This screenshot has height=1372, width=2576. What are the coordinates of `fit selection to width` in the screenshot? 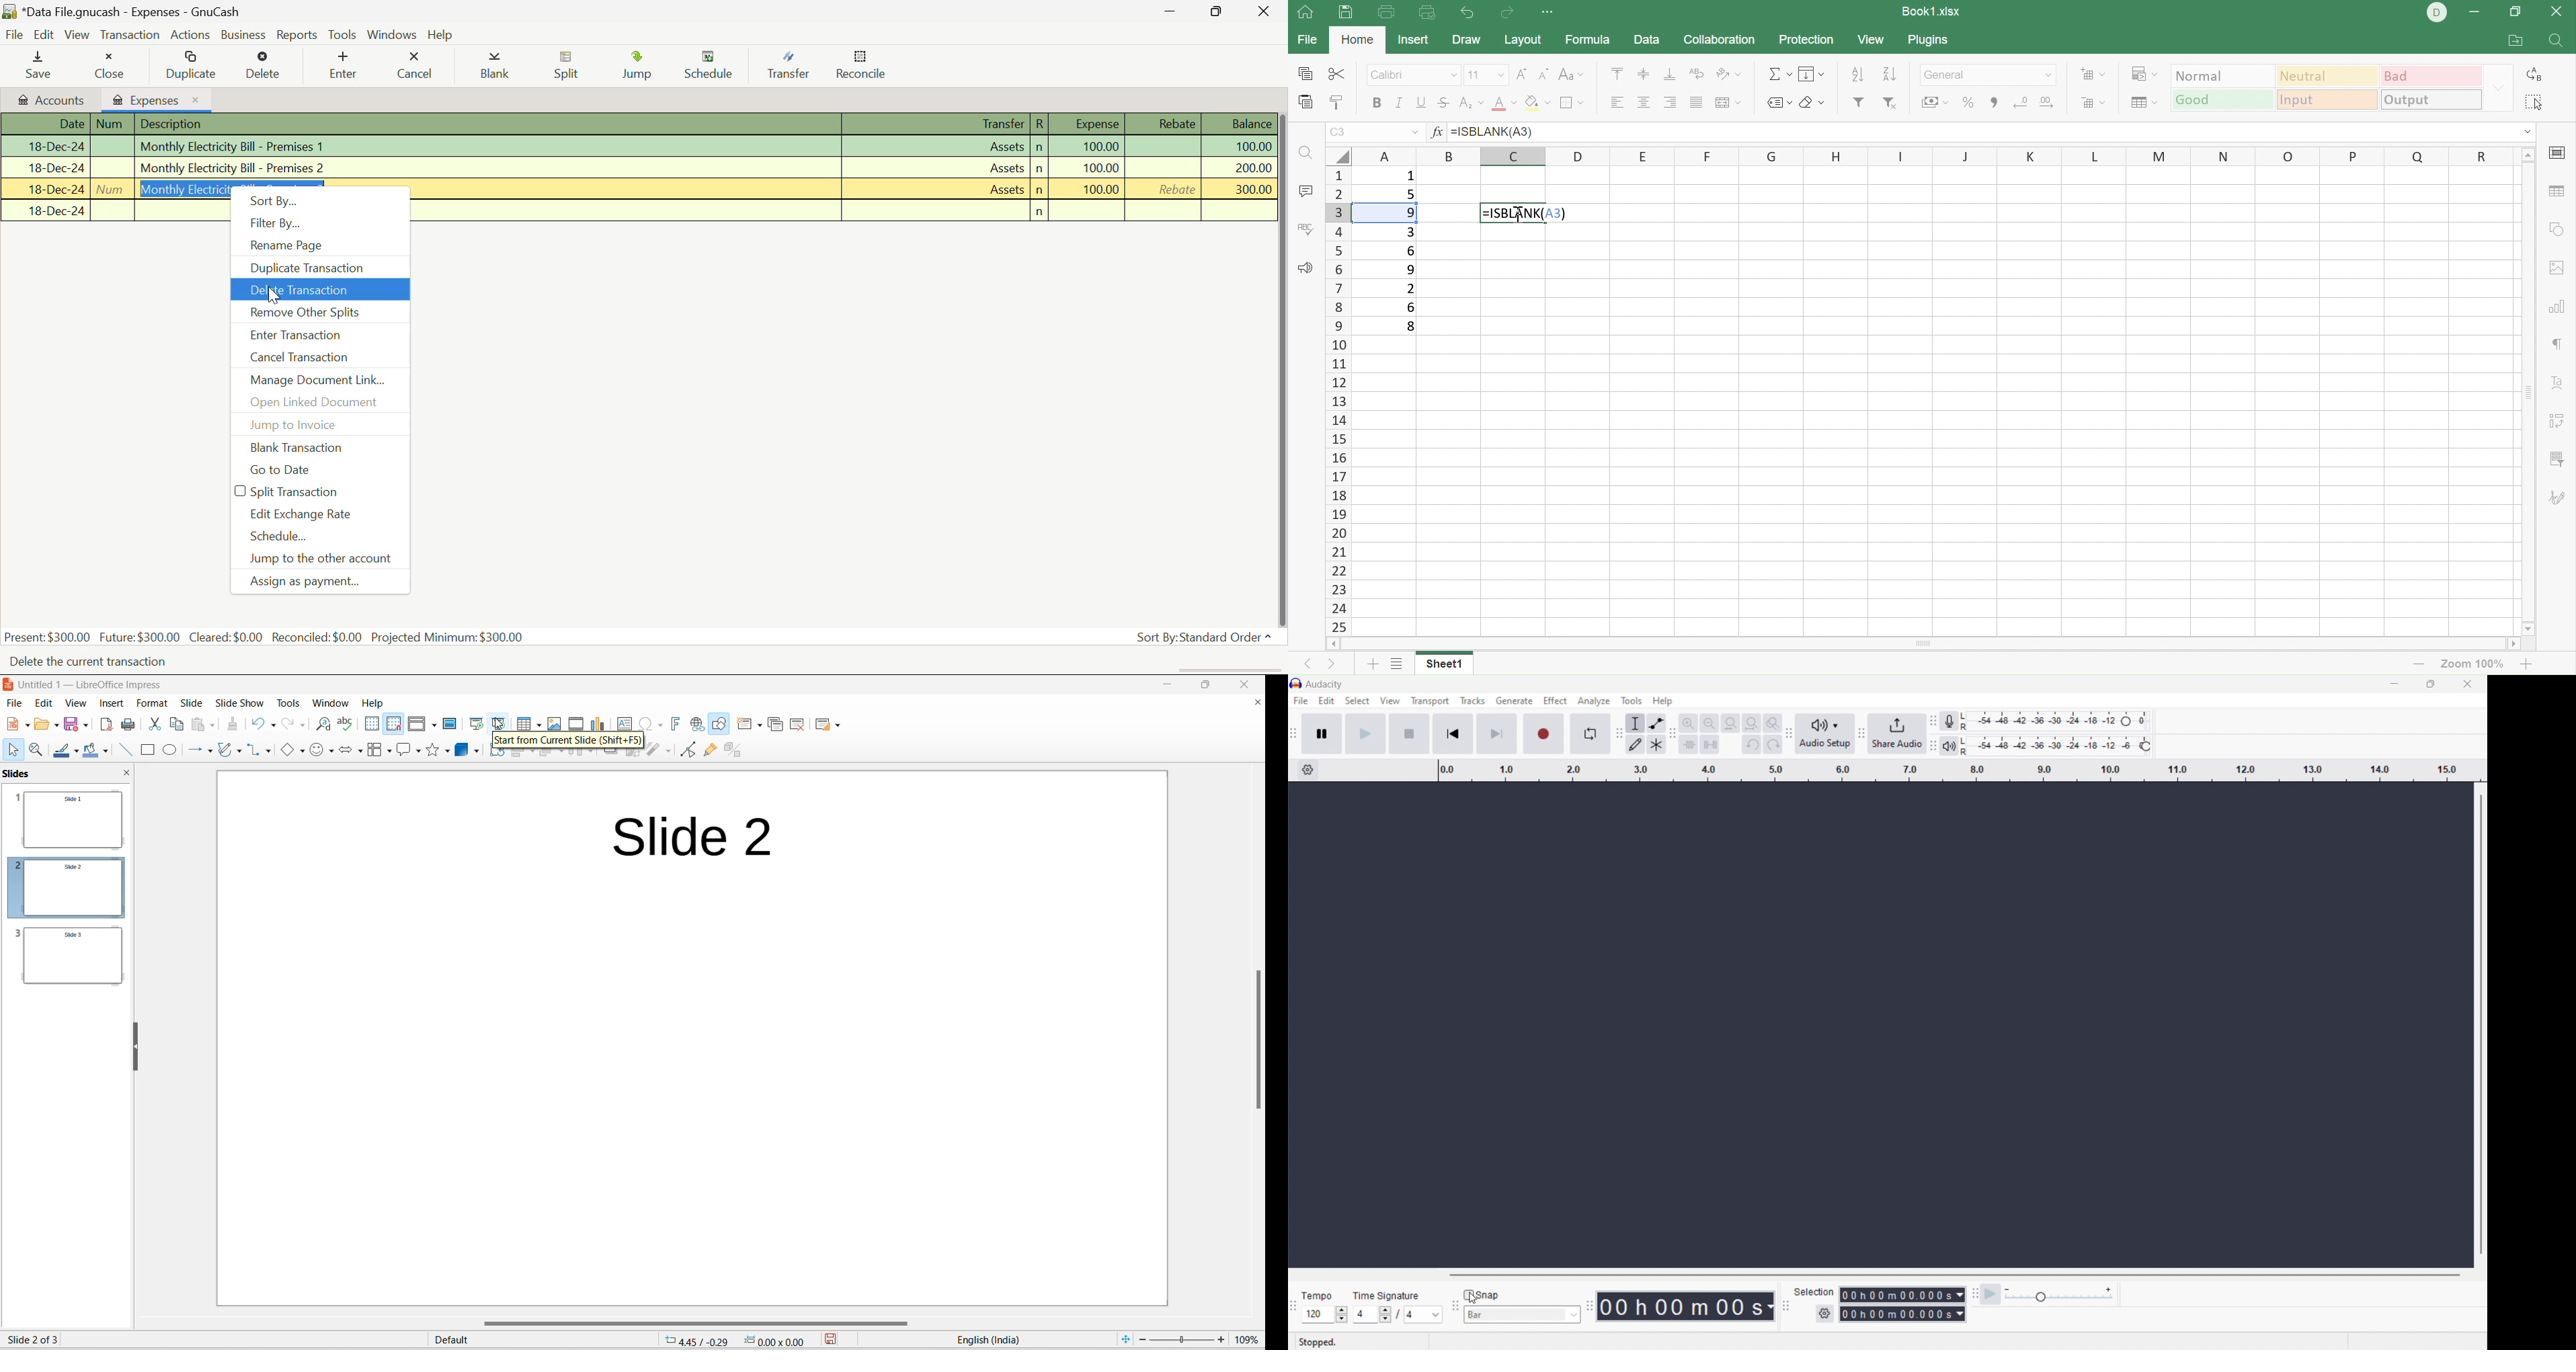 It's located at (1730, 722).